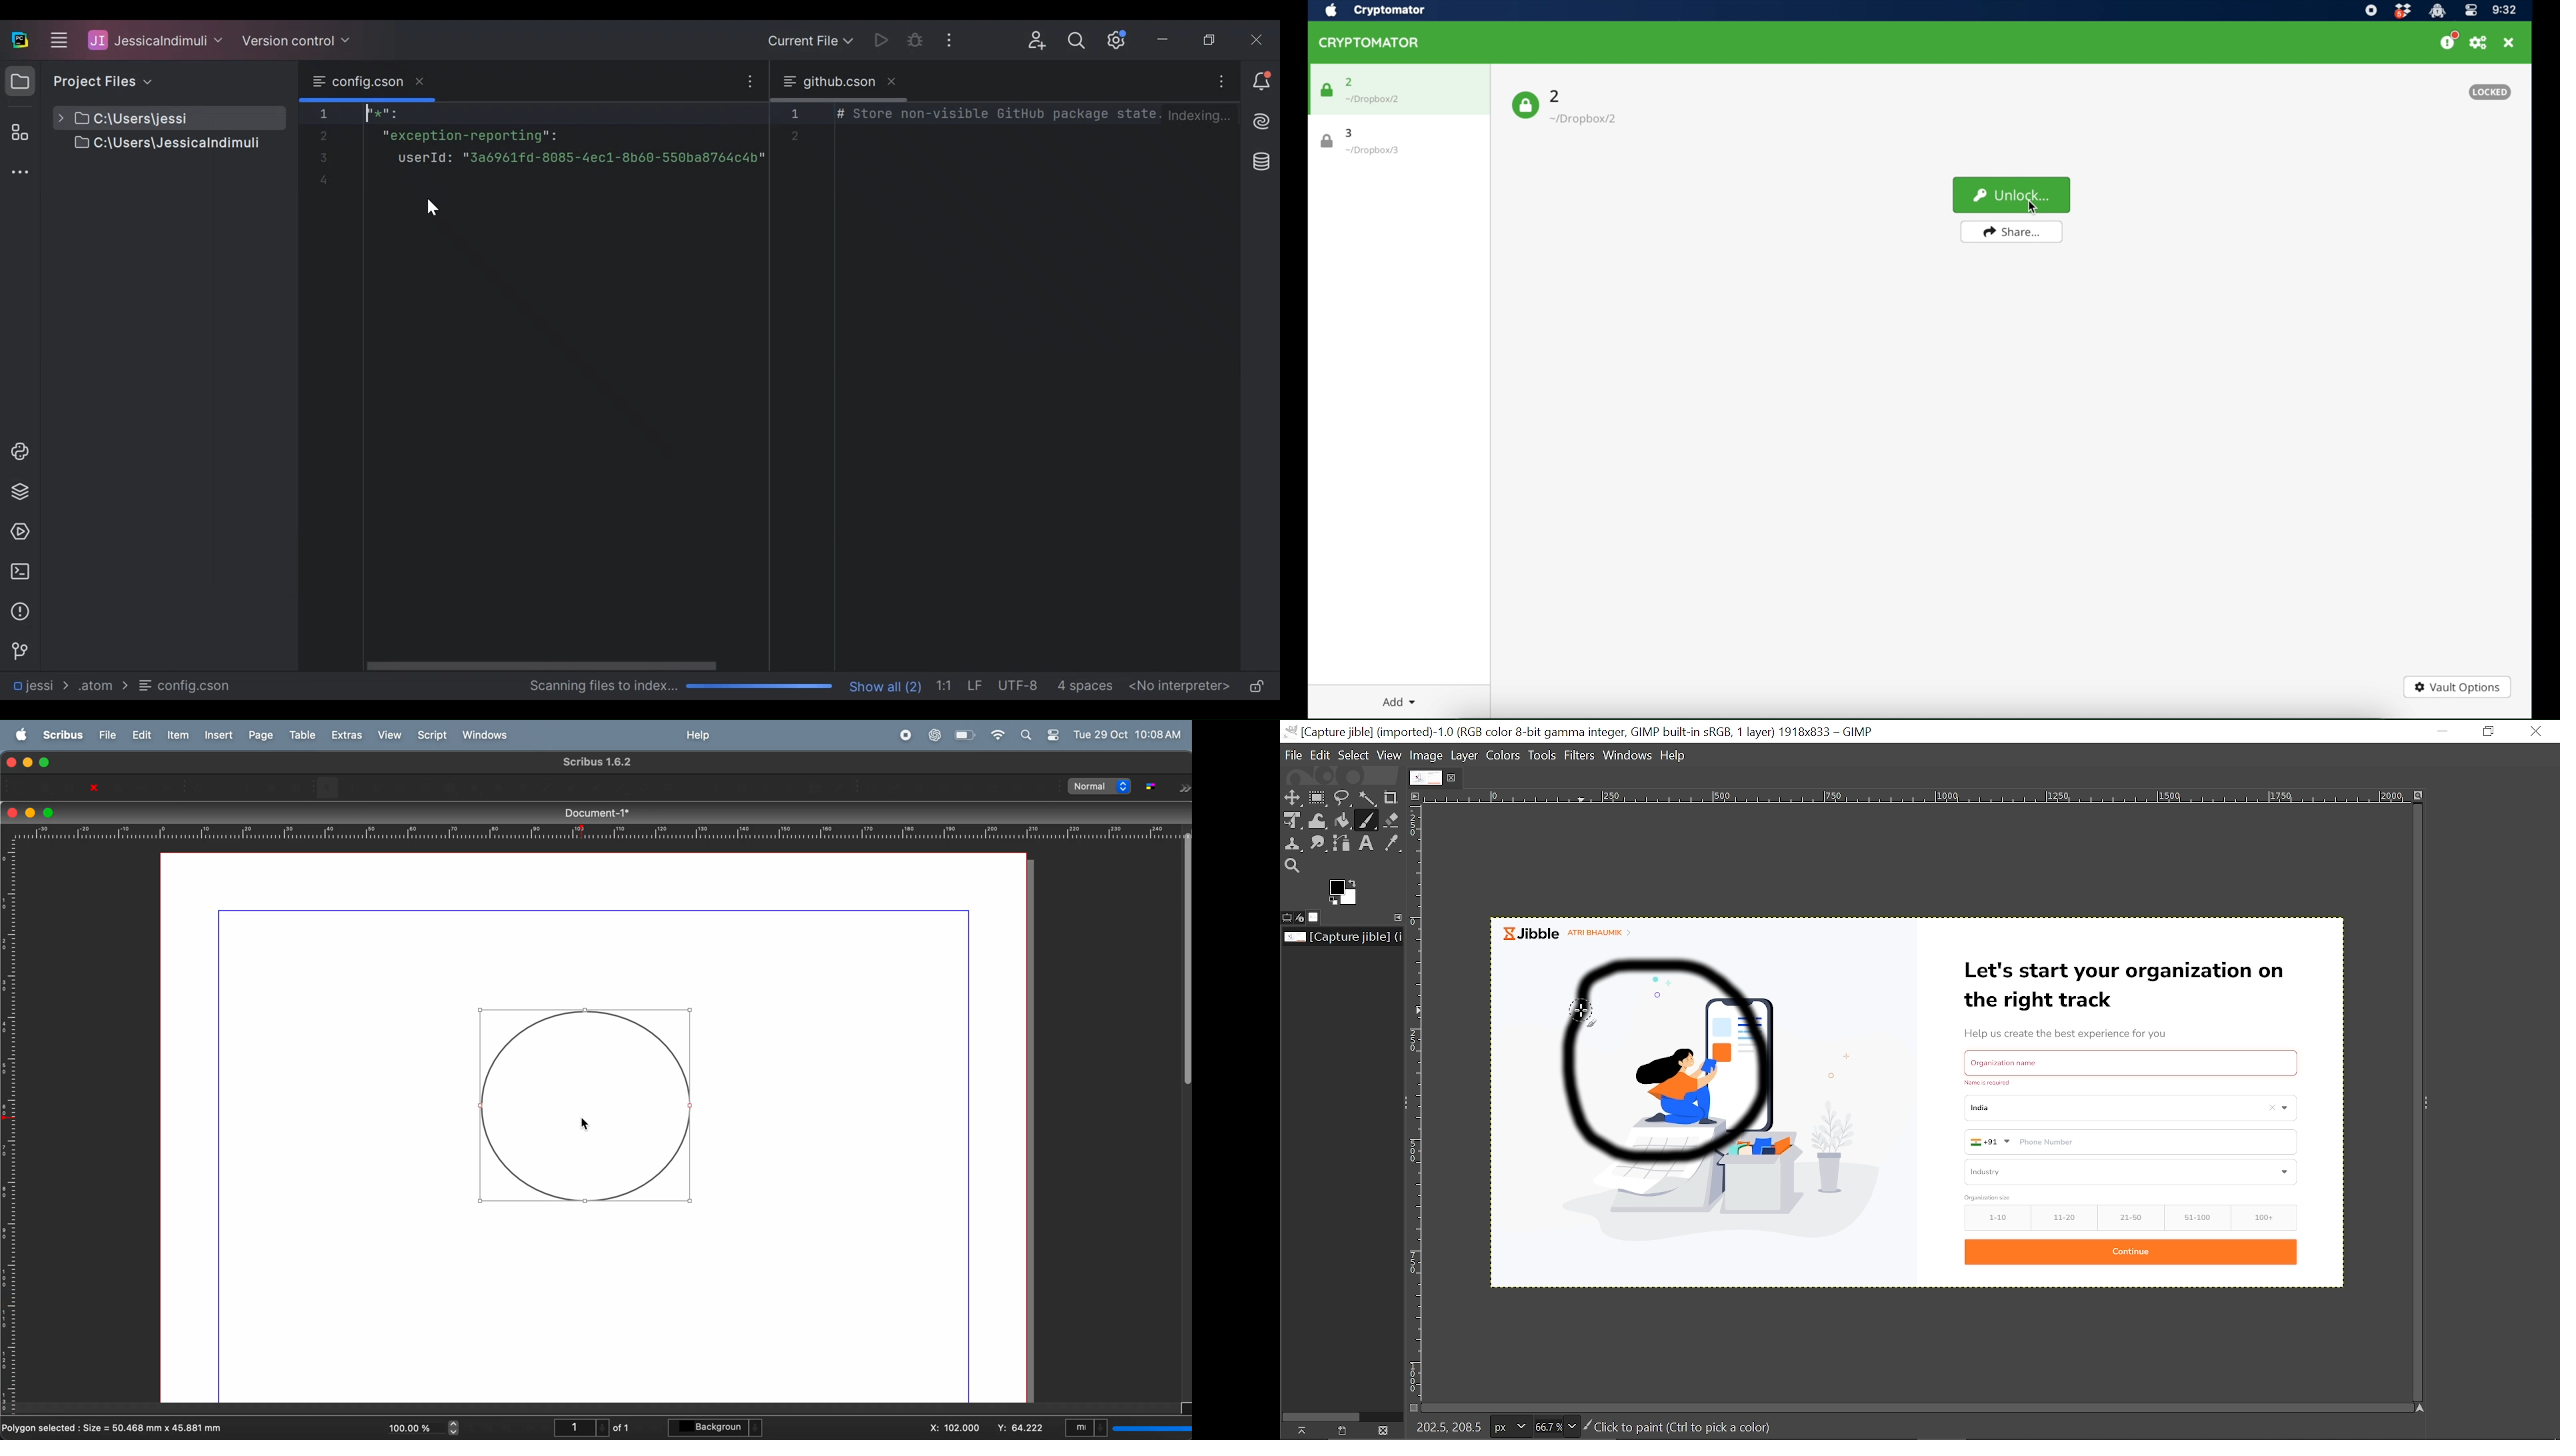 The width and height of the screenshot is (2576, 1456). What do you see at coordinates (30, 813) in the screenshot?
I see `minimize` at bounding box center [30, 813].